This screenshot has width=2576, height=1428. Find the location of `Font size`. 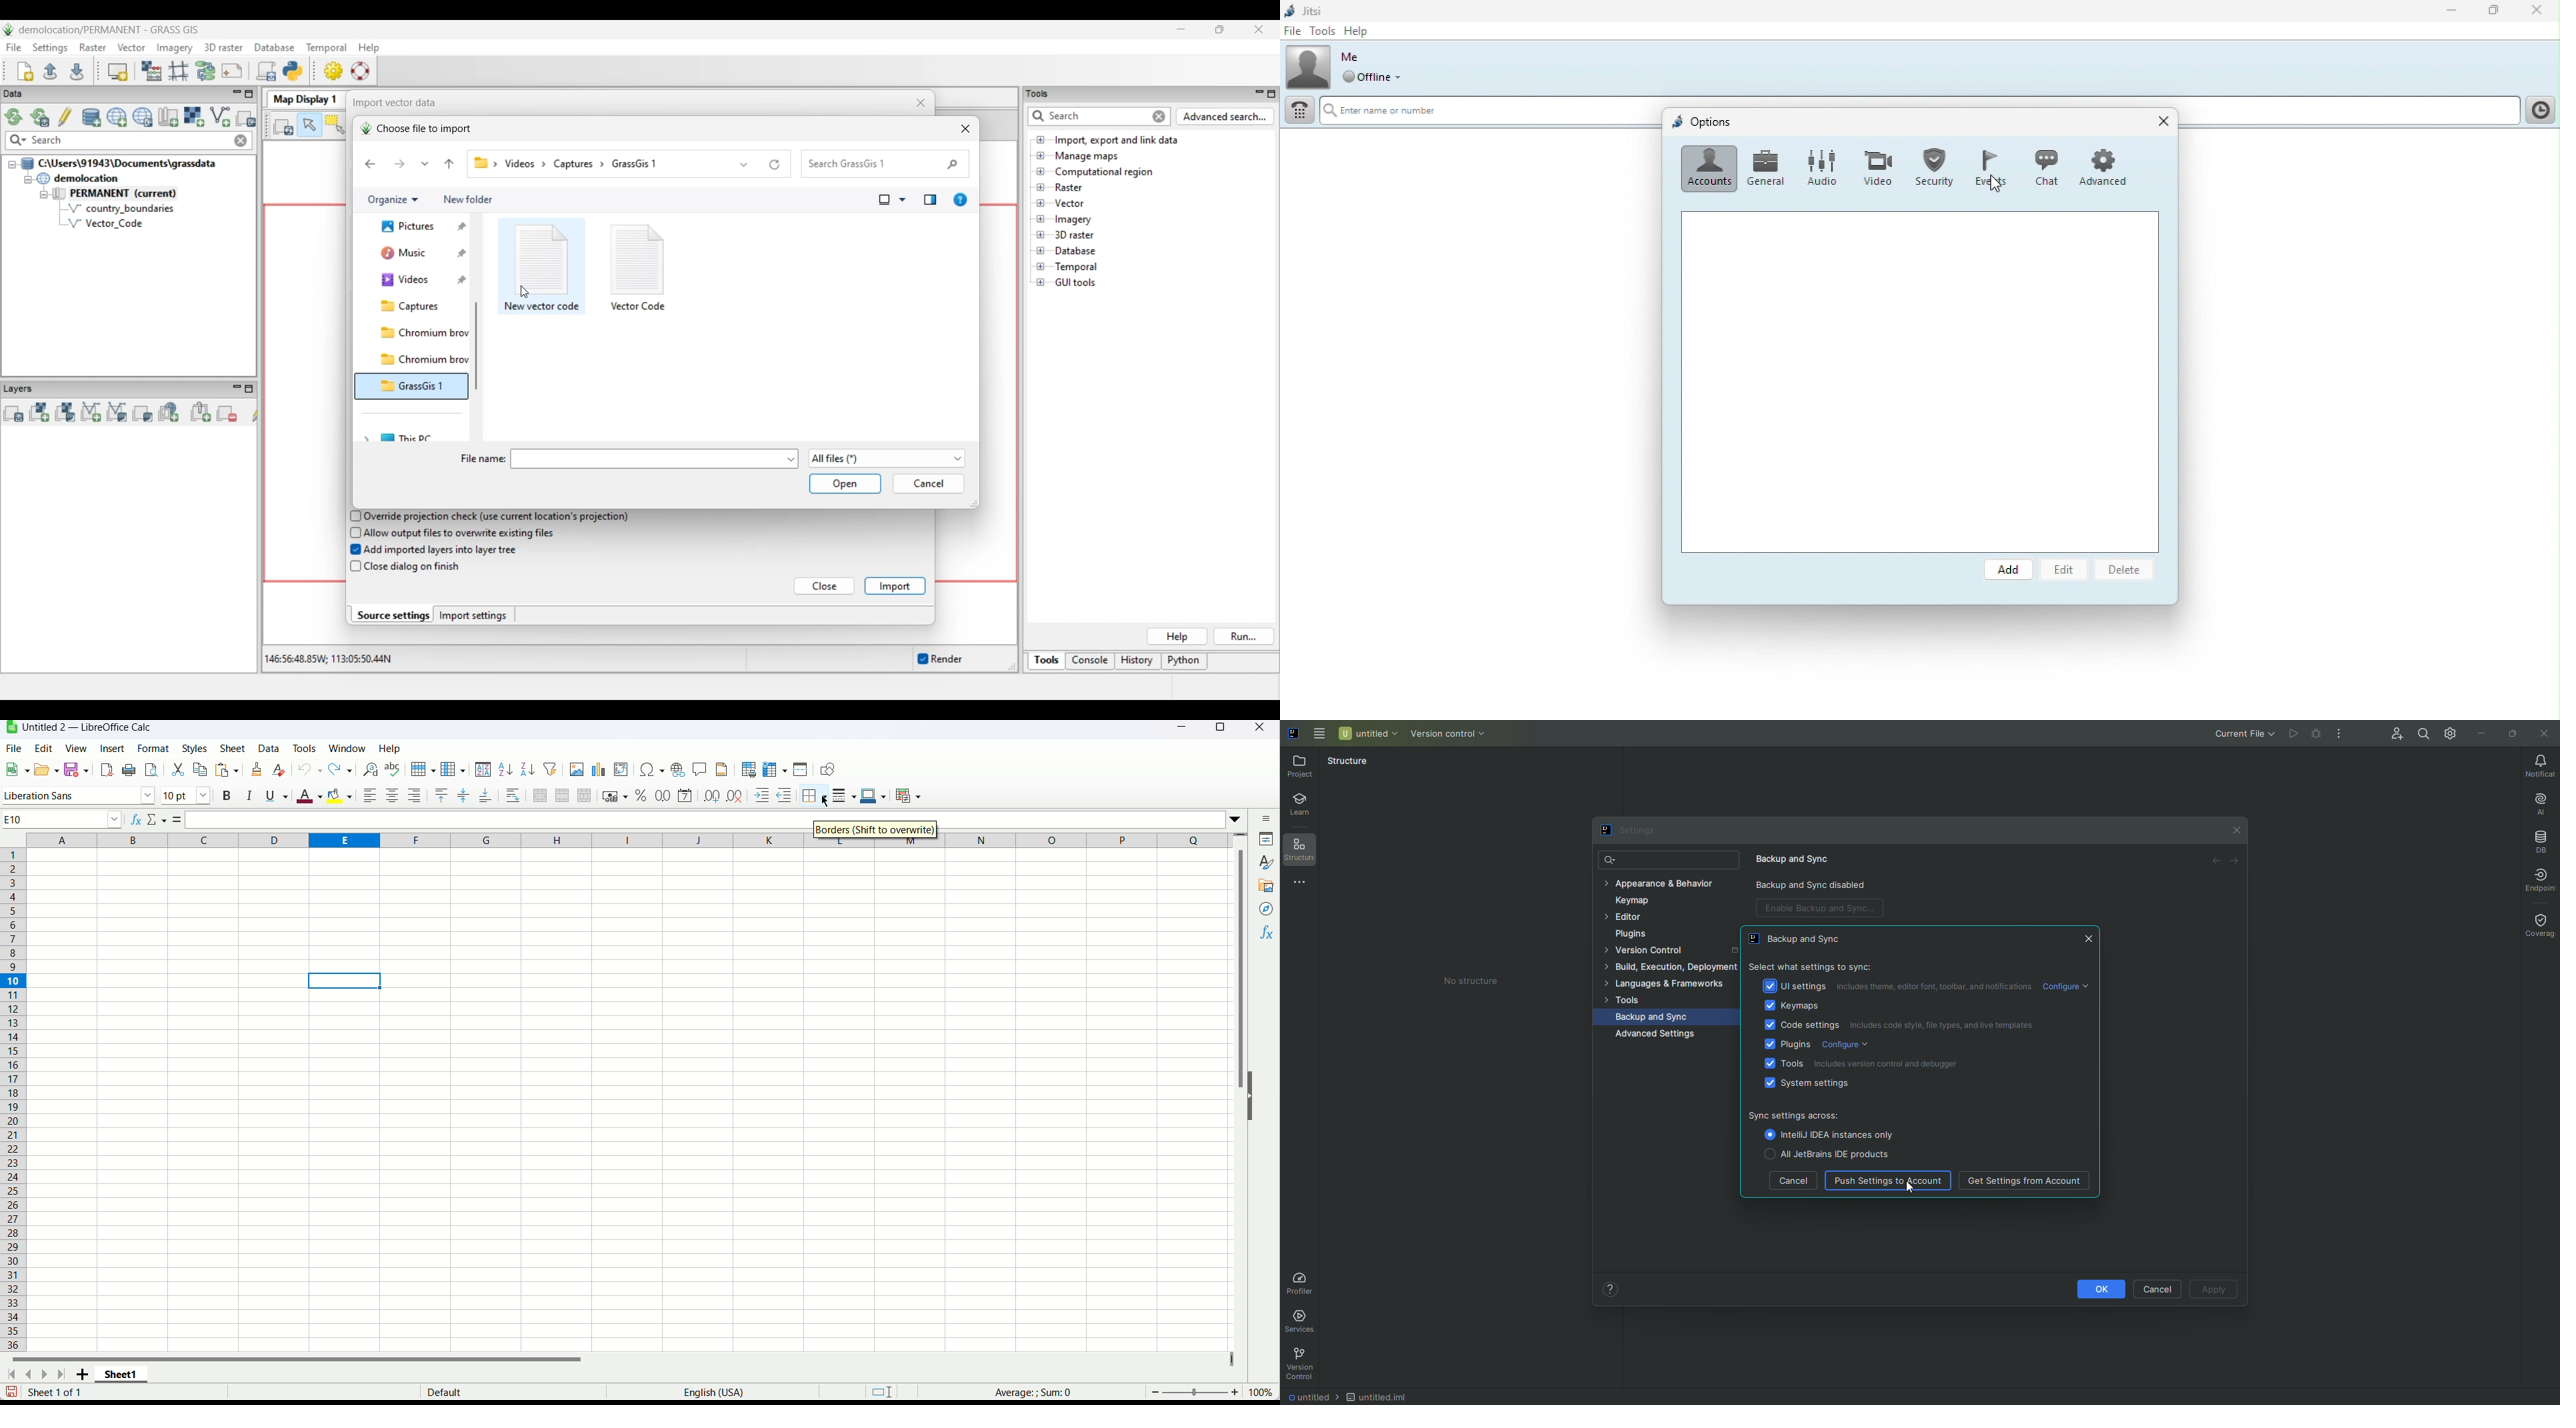

Font size is located at coordinates (189, 795).